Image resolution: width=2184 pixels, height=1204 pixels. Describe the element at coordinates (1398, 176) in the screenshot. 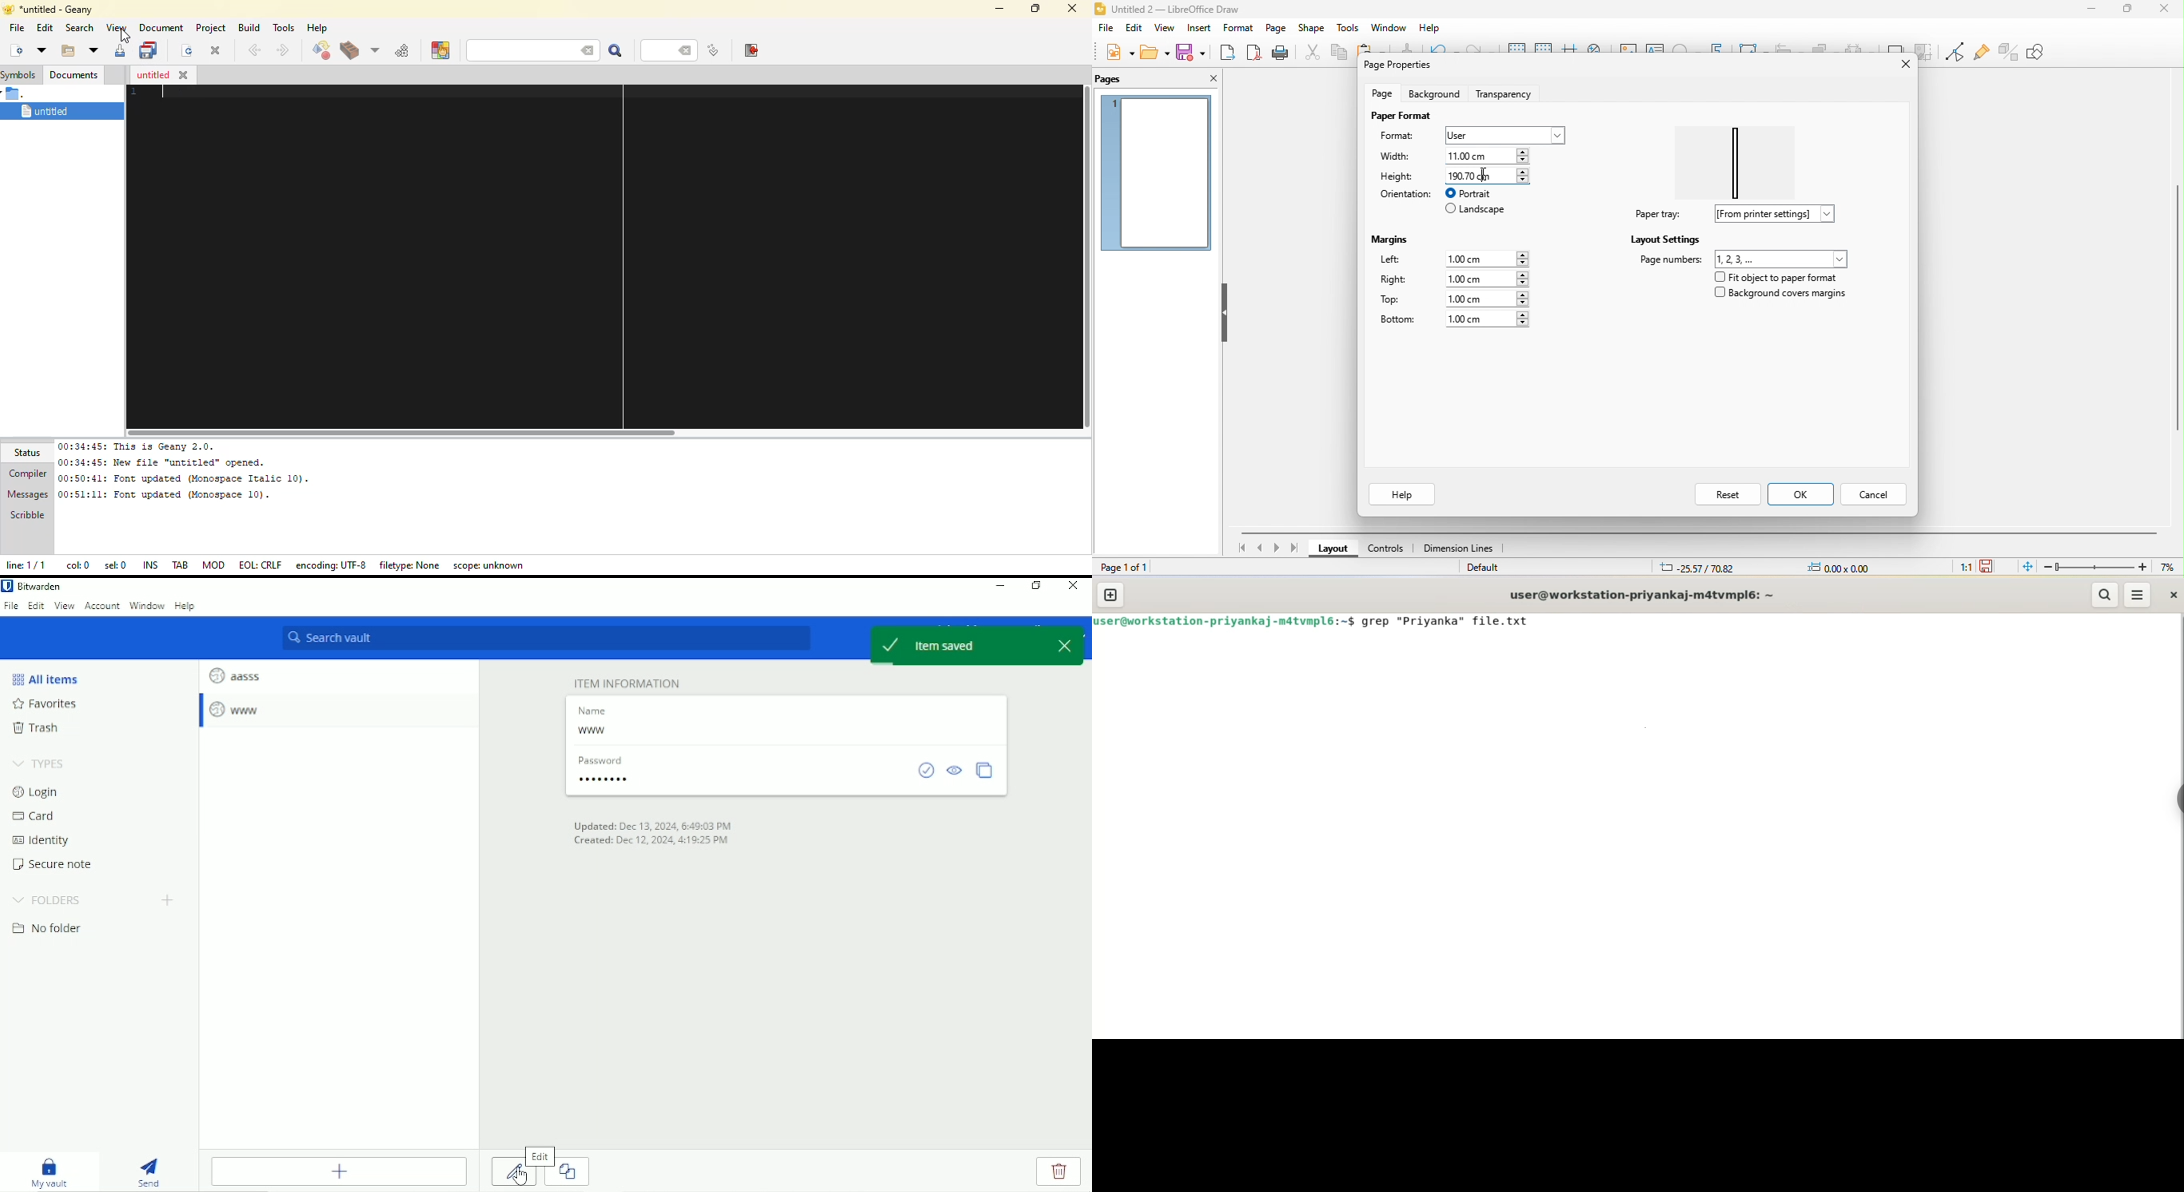

I see `height` at that location.